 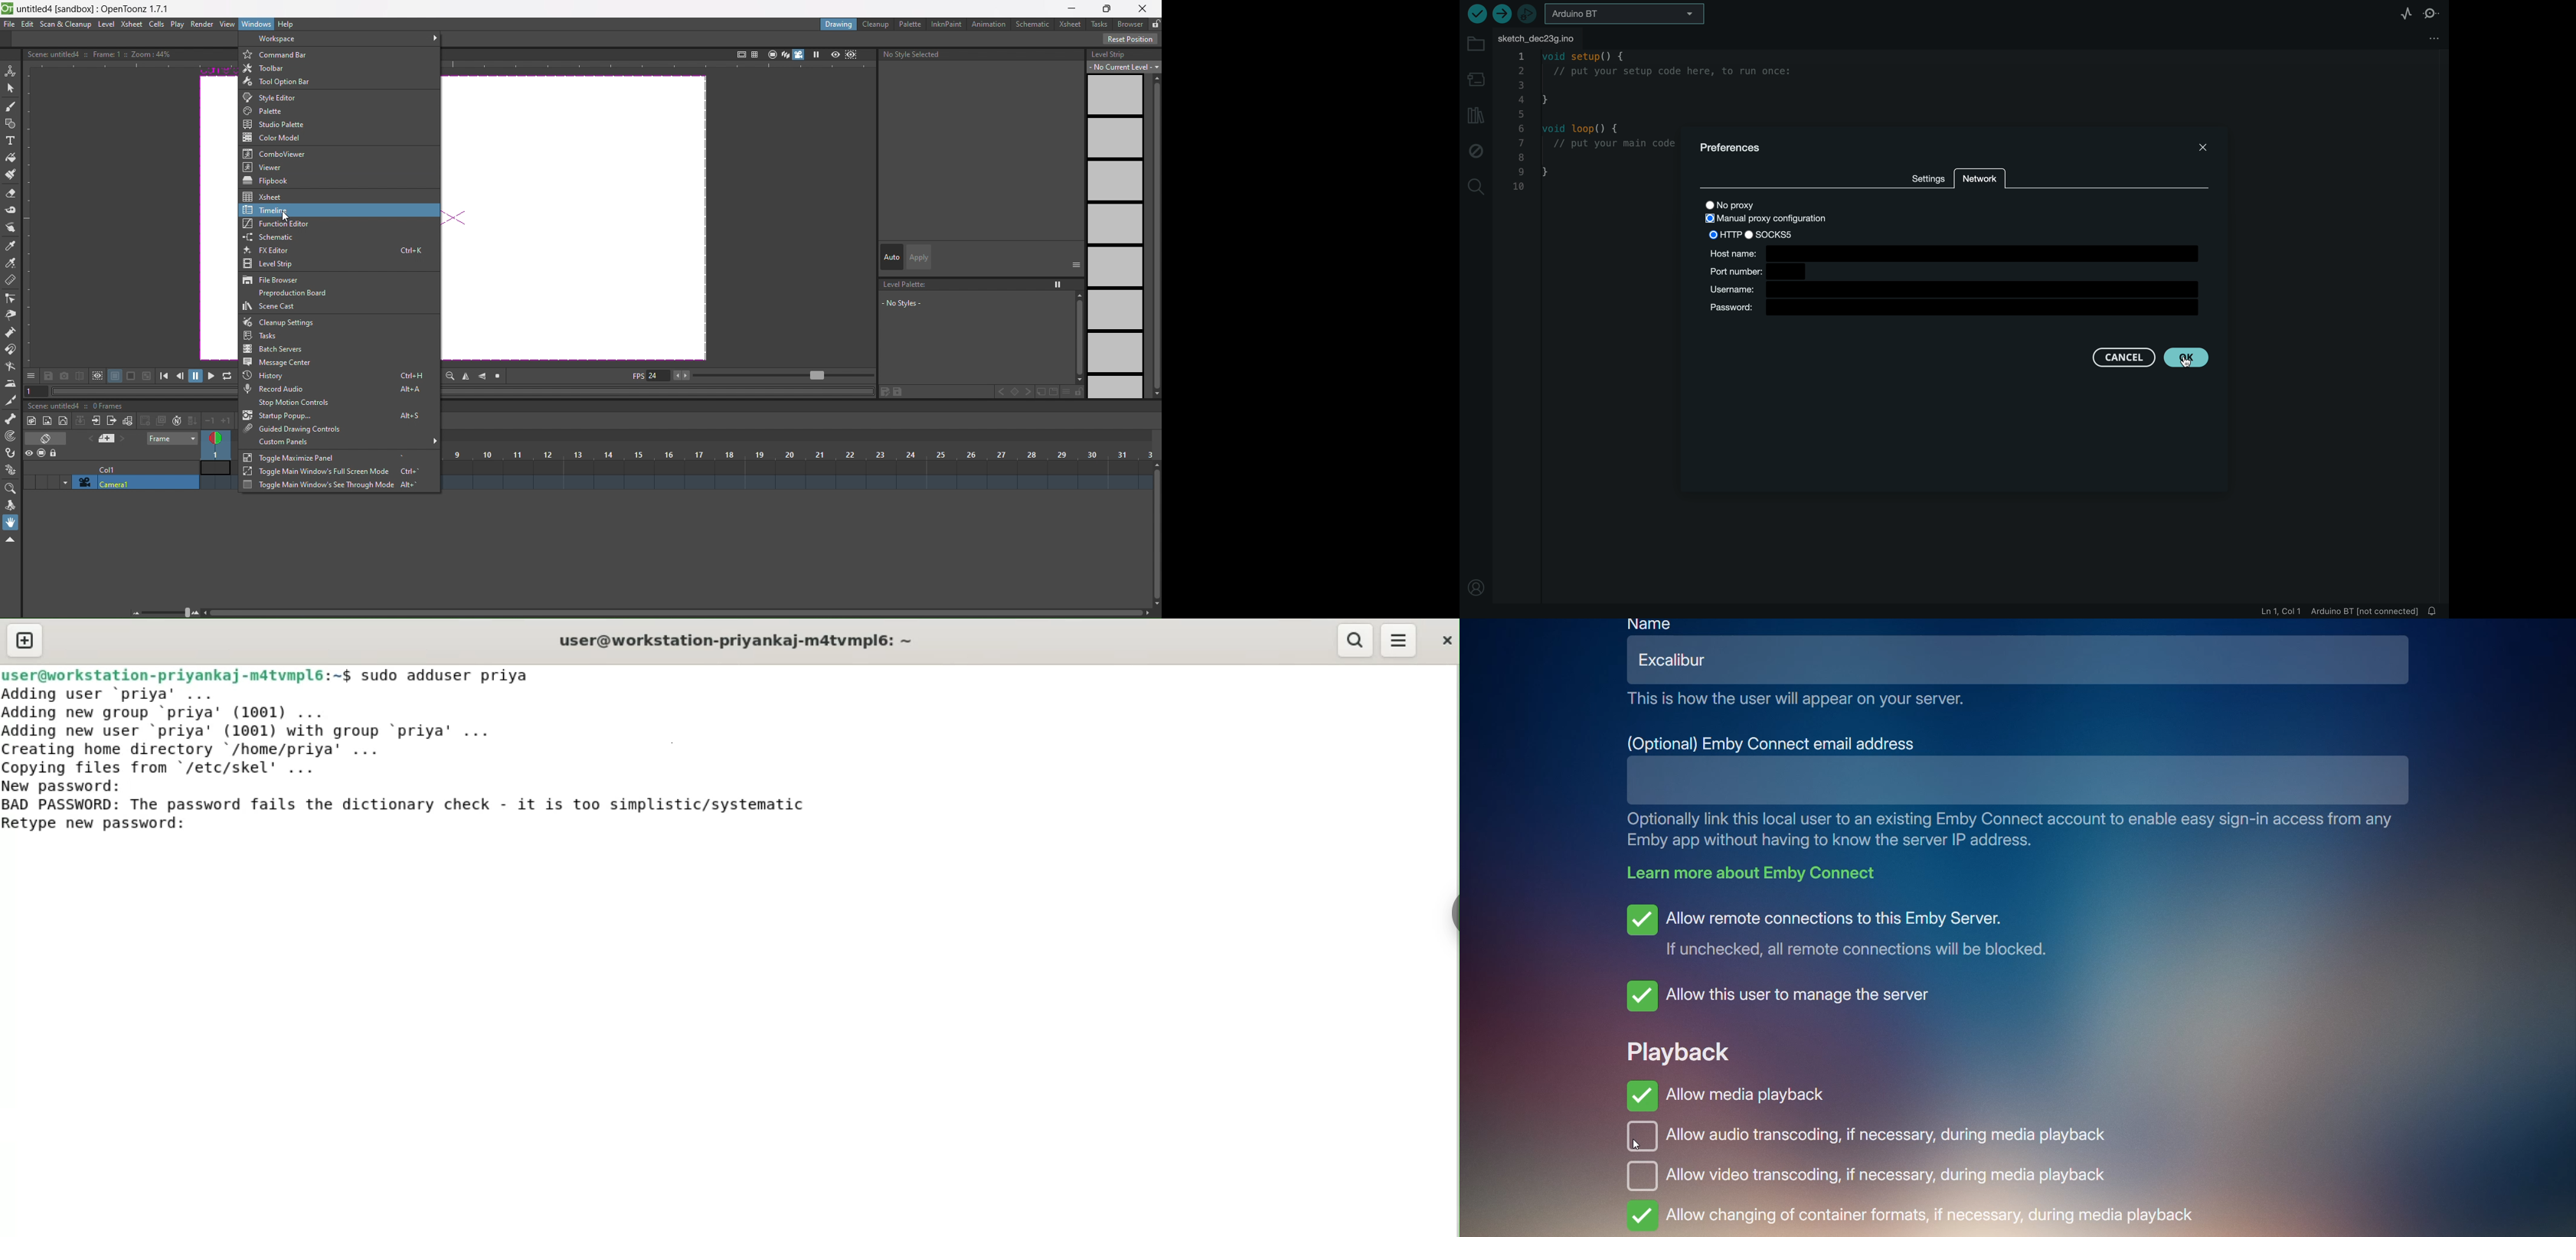 What do you see at coordinates (2188, 360) in the screenshot?
I see `cursor` at bounding box center [2188, 360].